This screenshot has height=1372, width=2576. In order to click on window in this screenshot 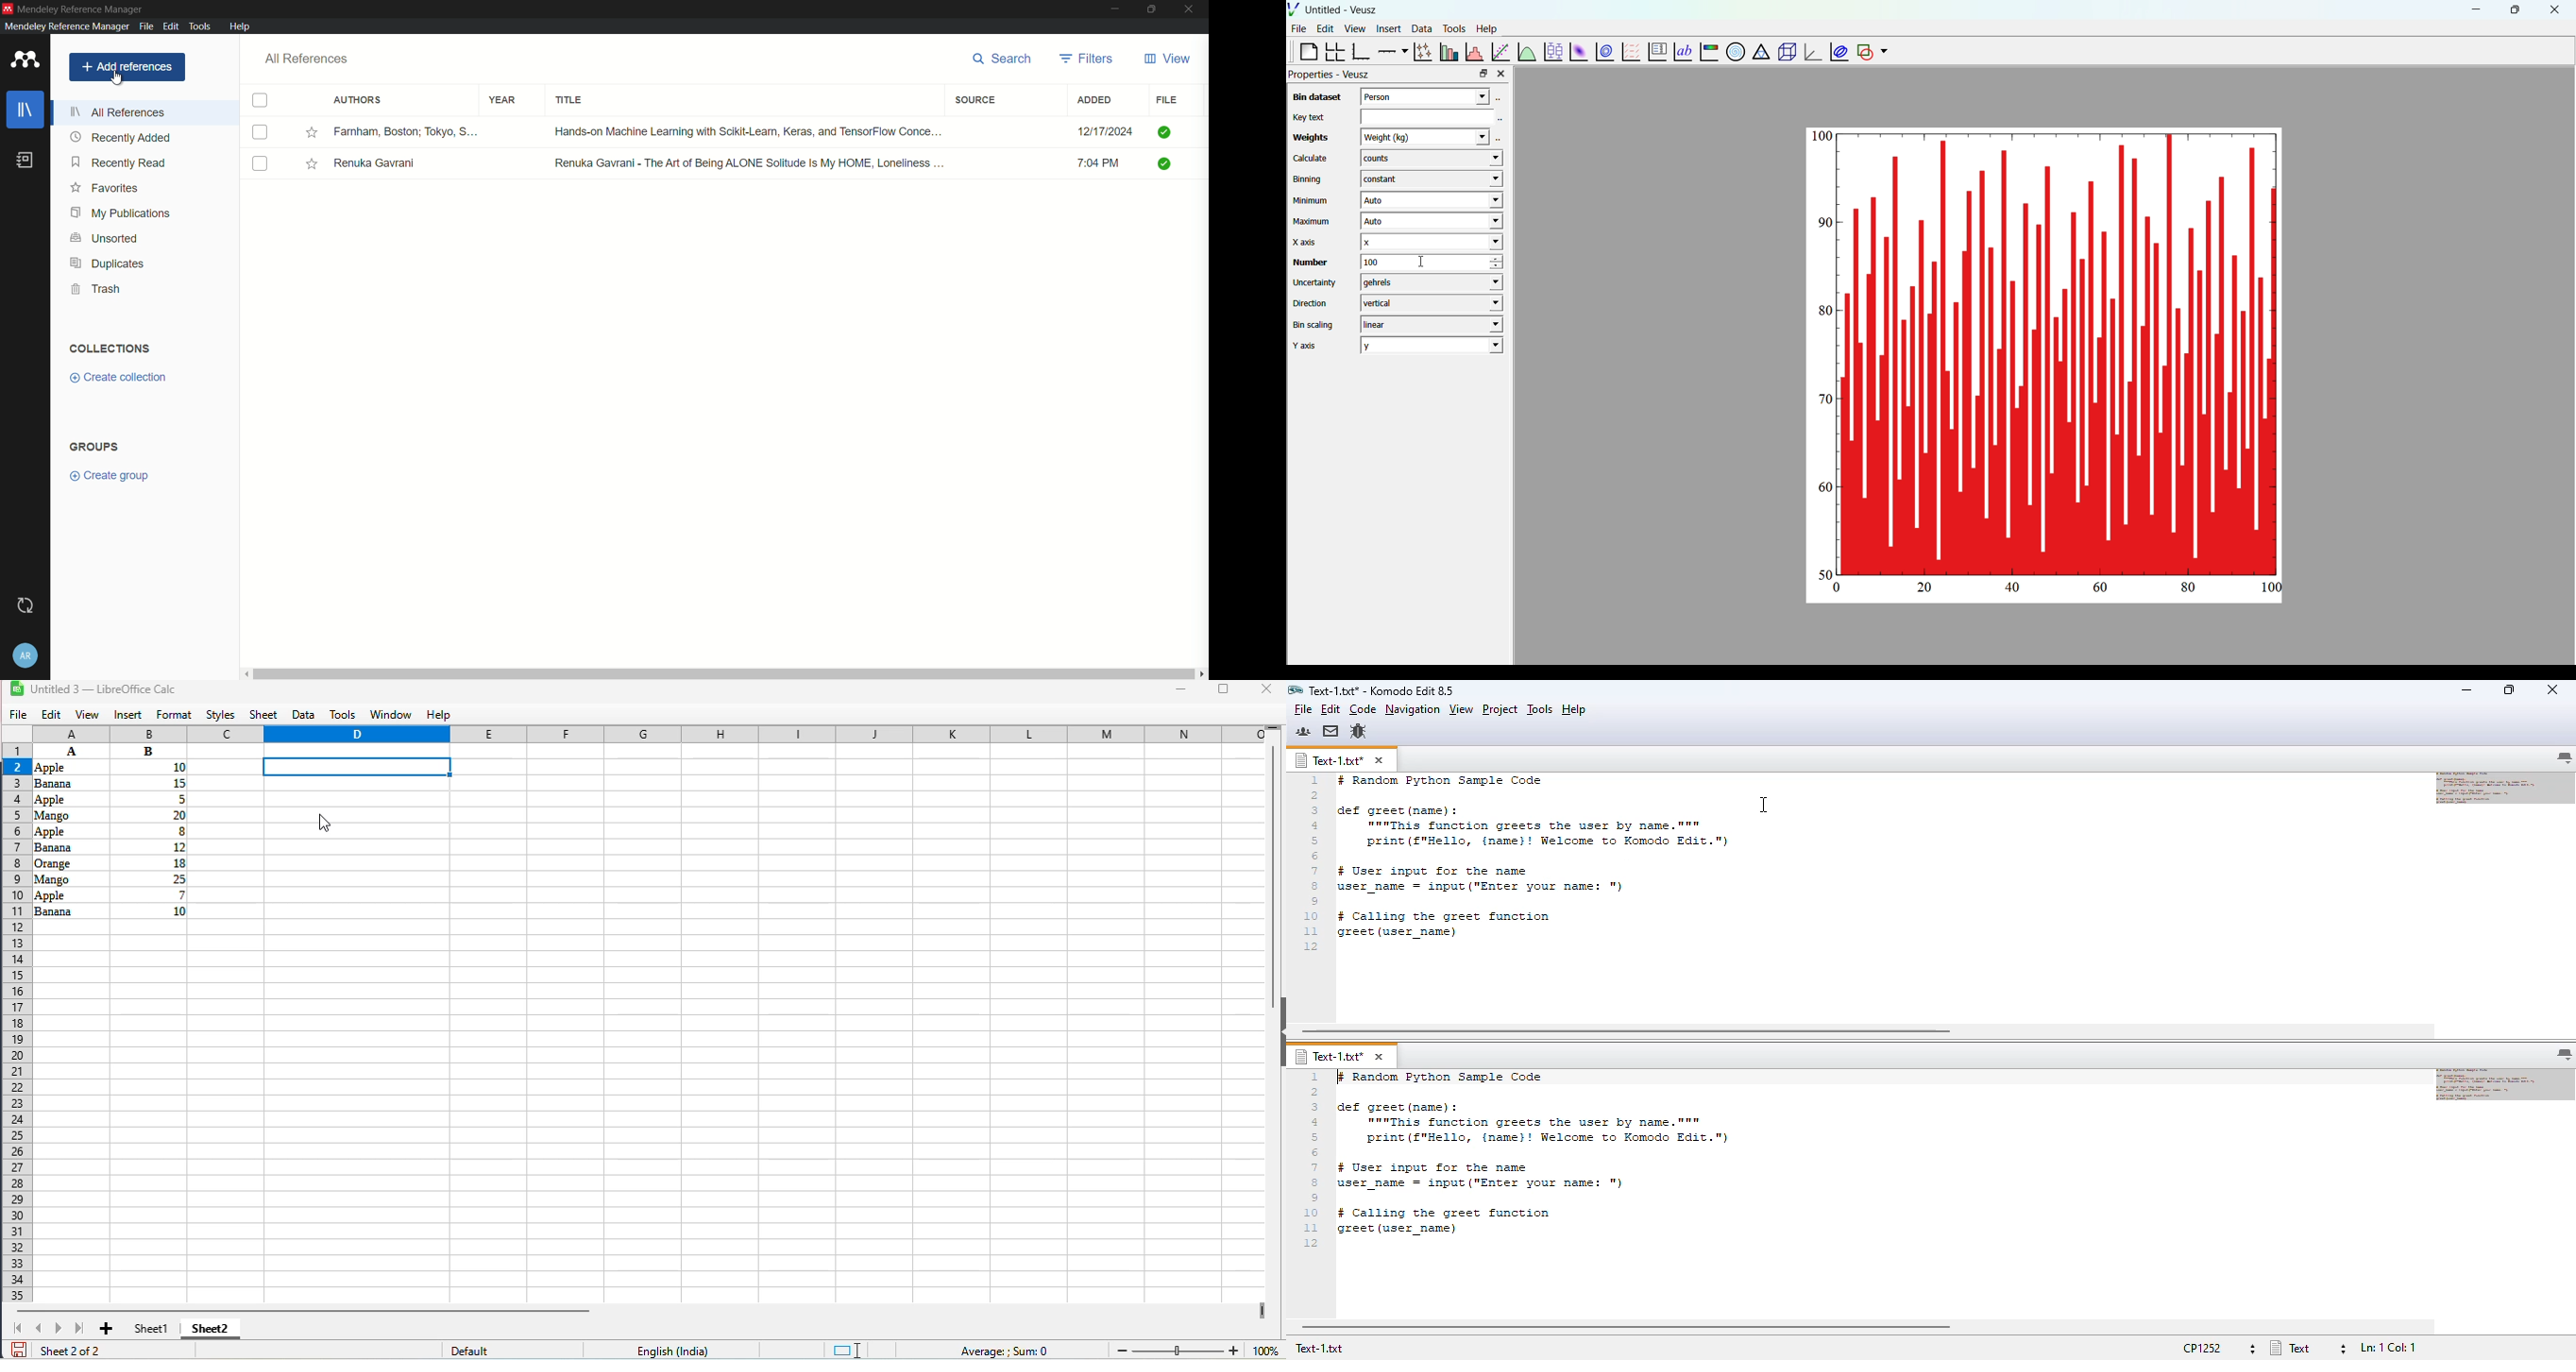, I will do `click(392, 715)`.